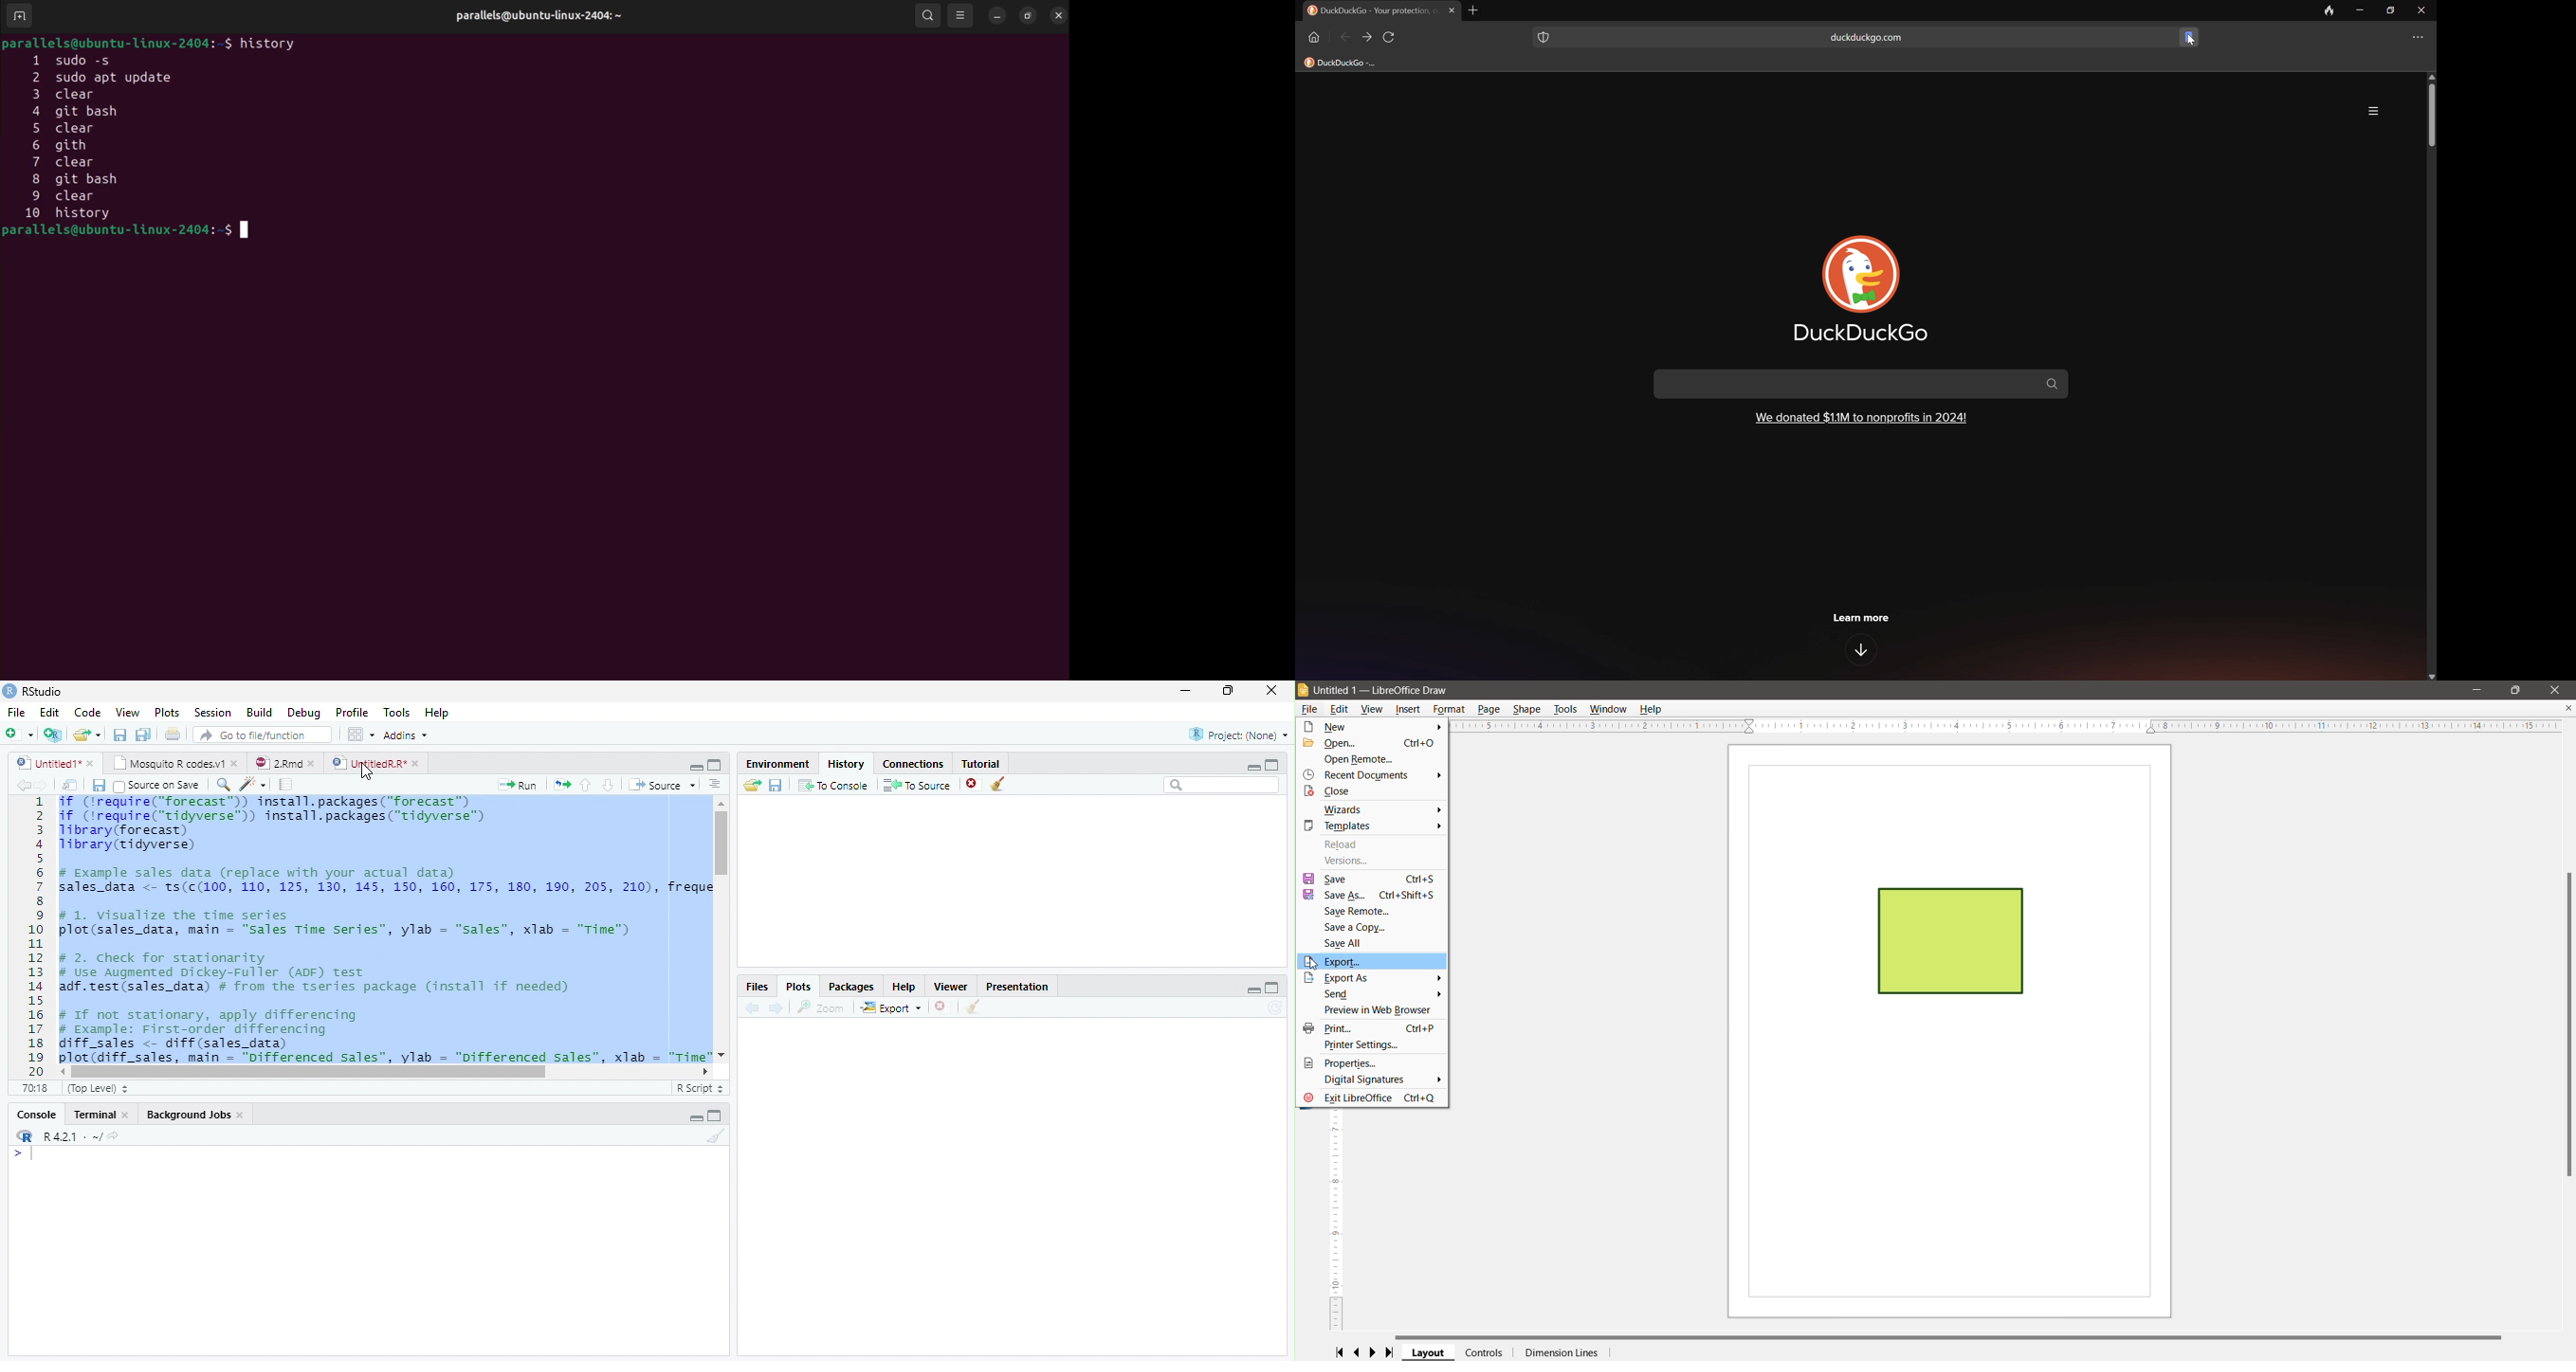 This screenshot has width=2576, height=1372. I want to click on search, so click(931, 15).